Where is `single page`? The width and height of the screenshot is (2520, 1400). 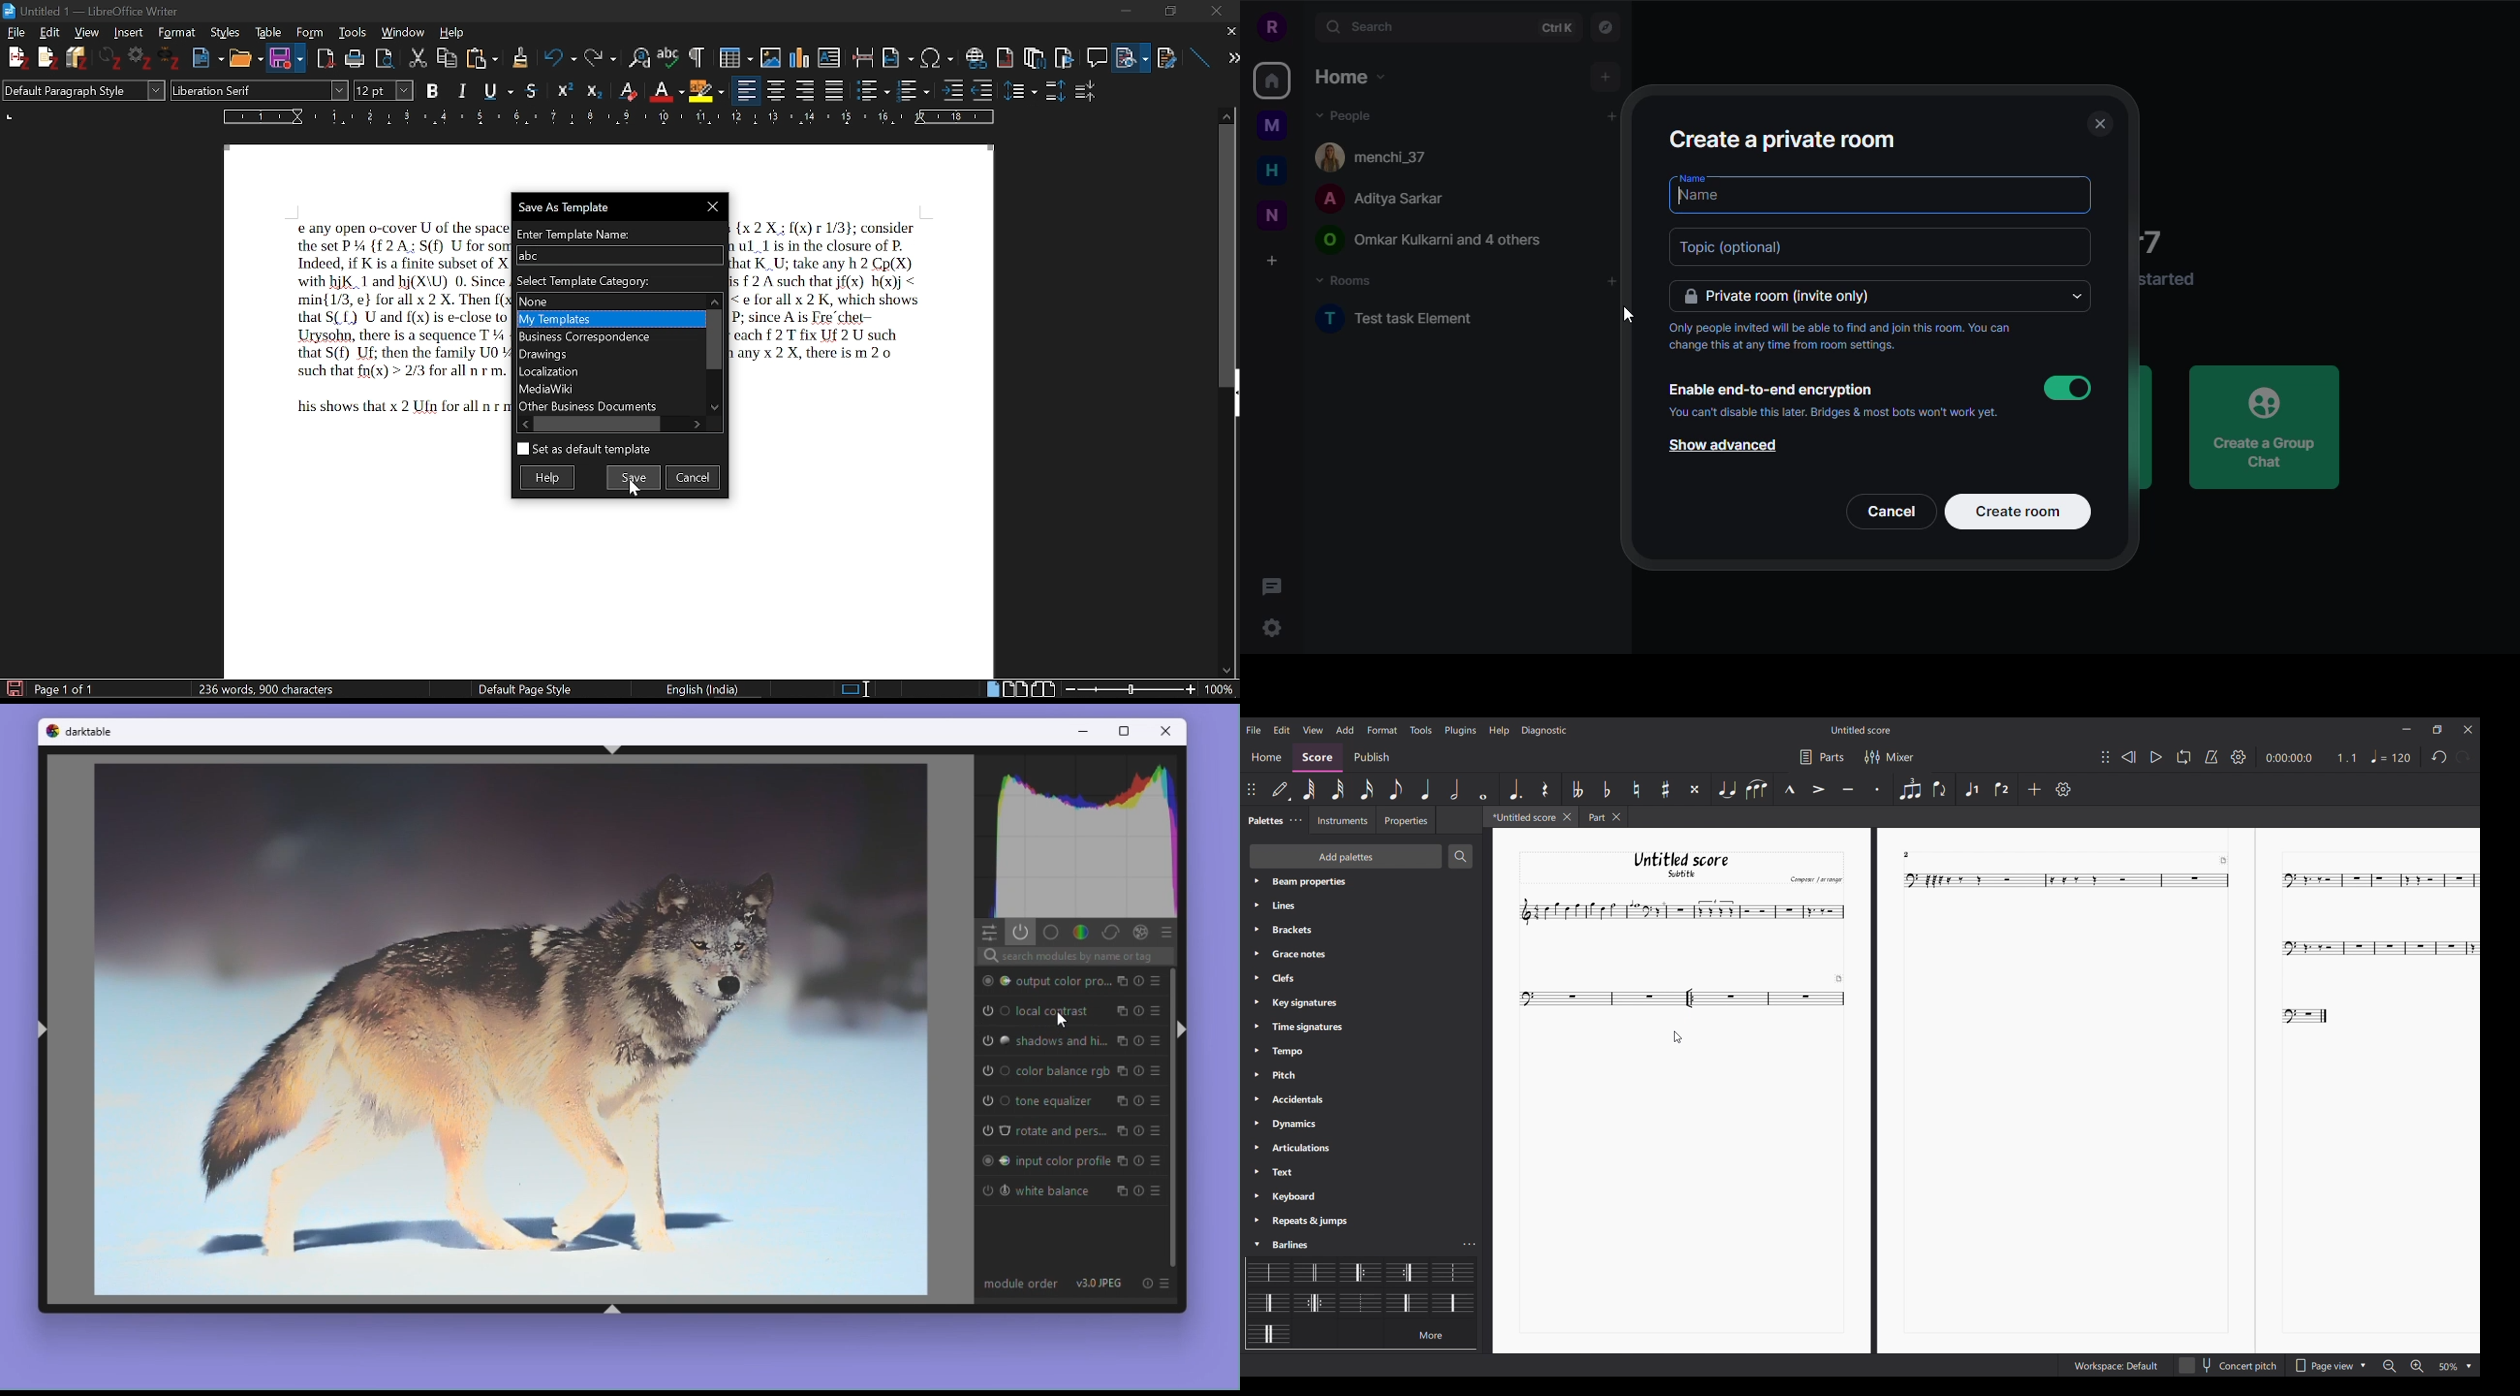 single page is located at coordinates (994, 688).